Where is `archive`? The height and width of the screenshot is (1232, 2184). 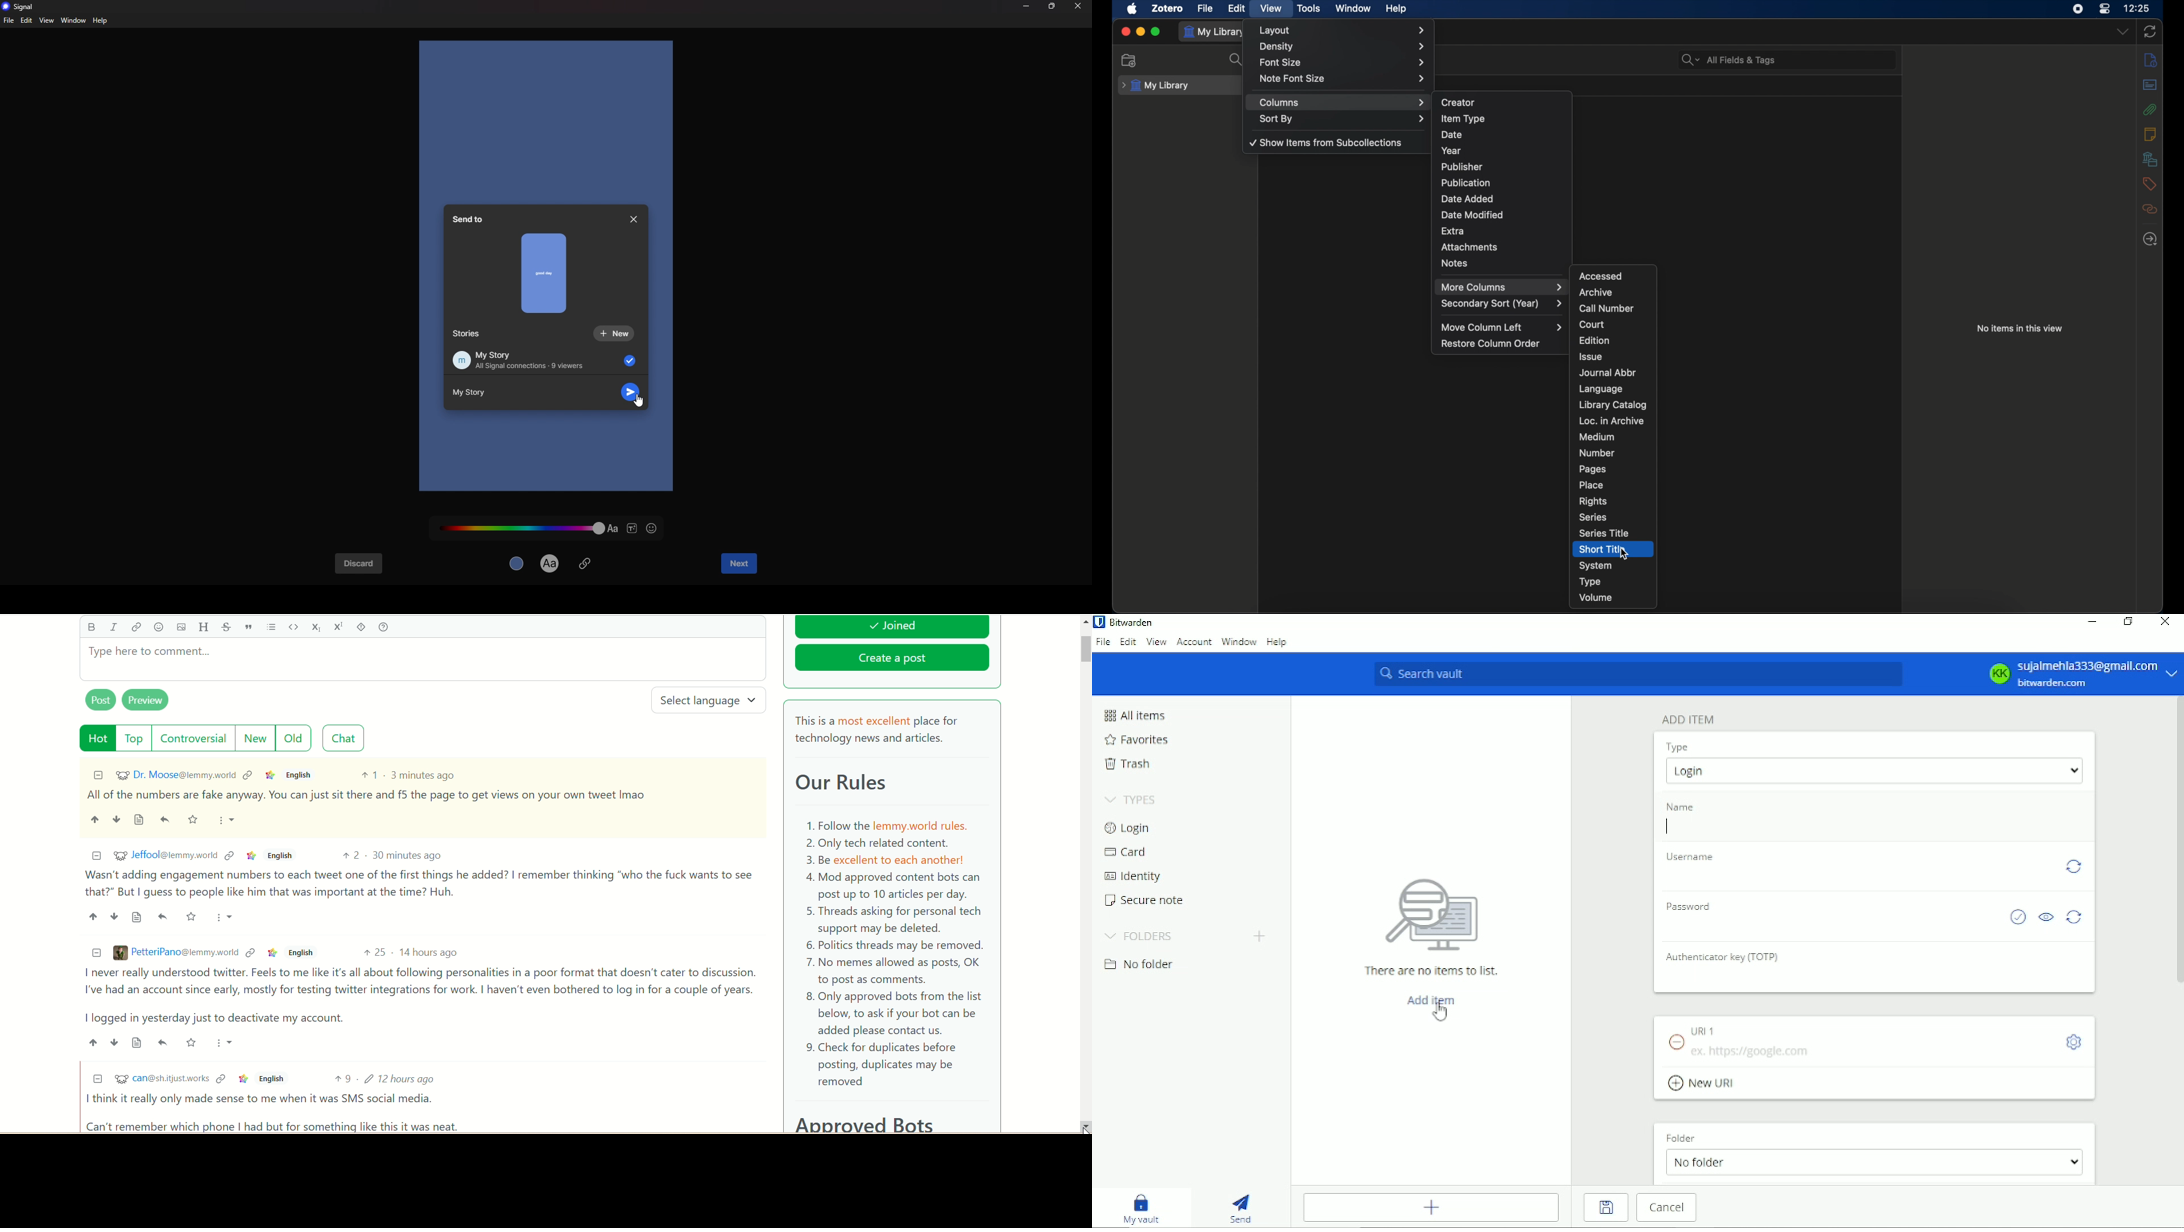 archive is located at coordinates (1596, 293).